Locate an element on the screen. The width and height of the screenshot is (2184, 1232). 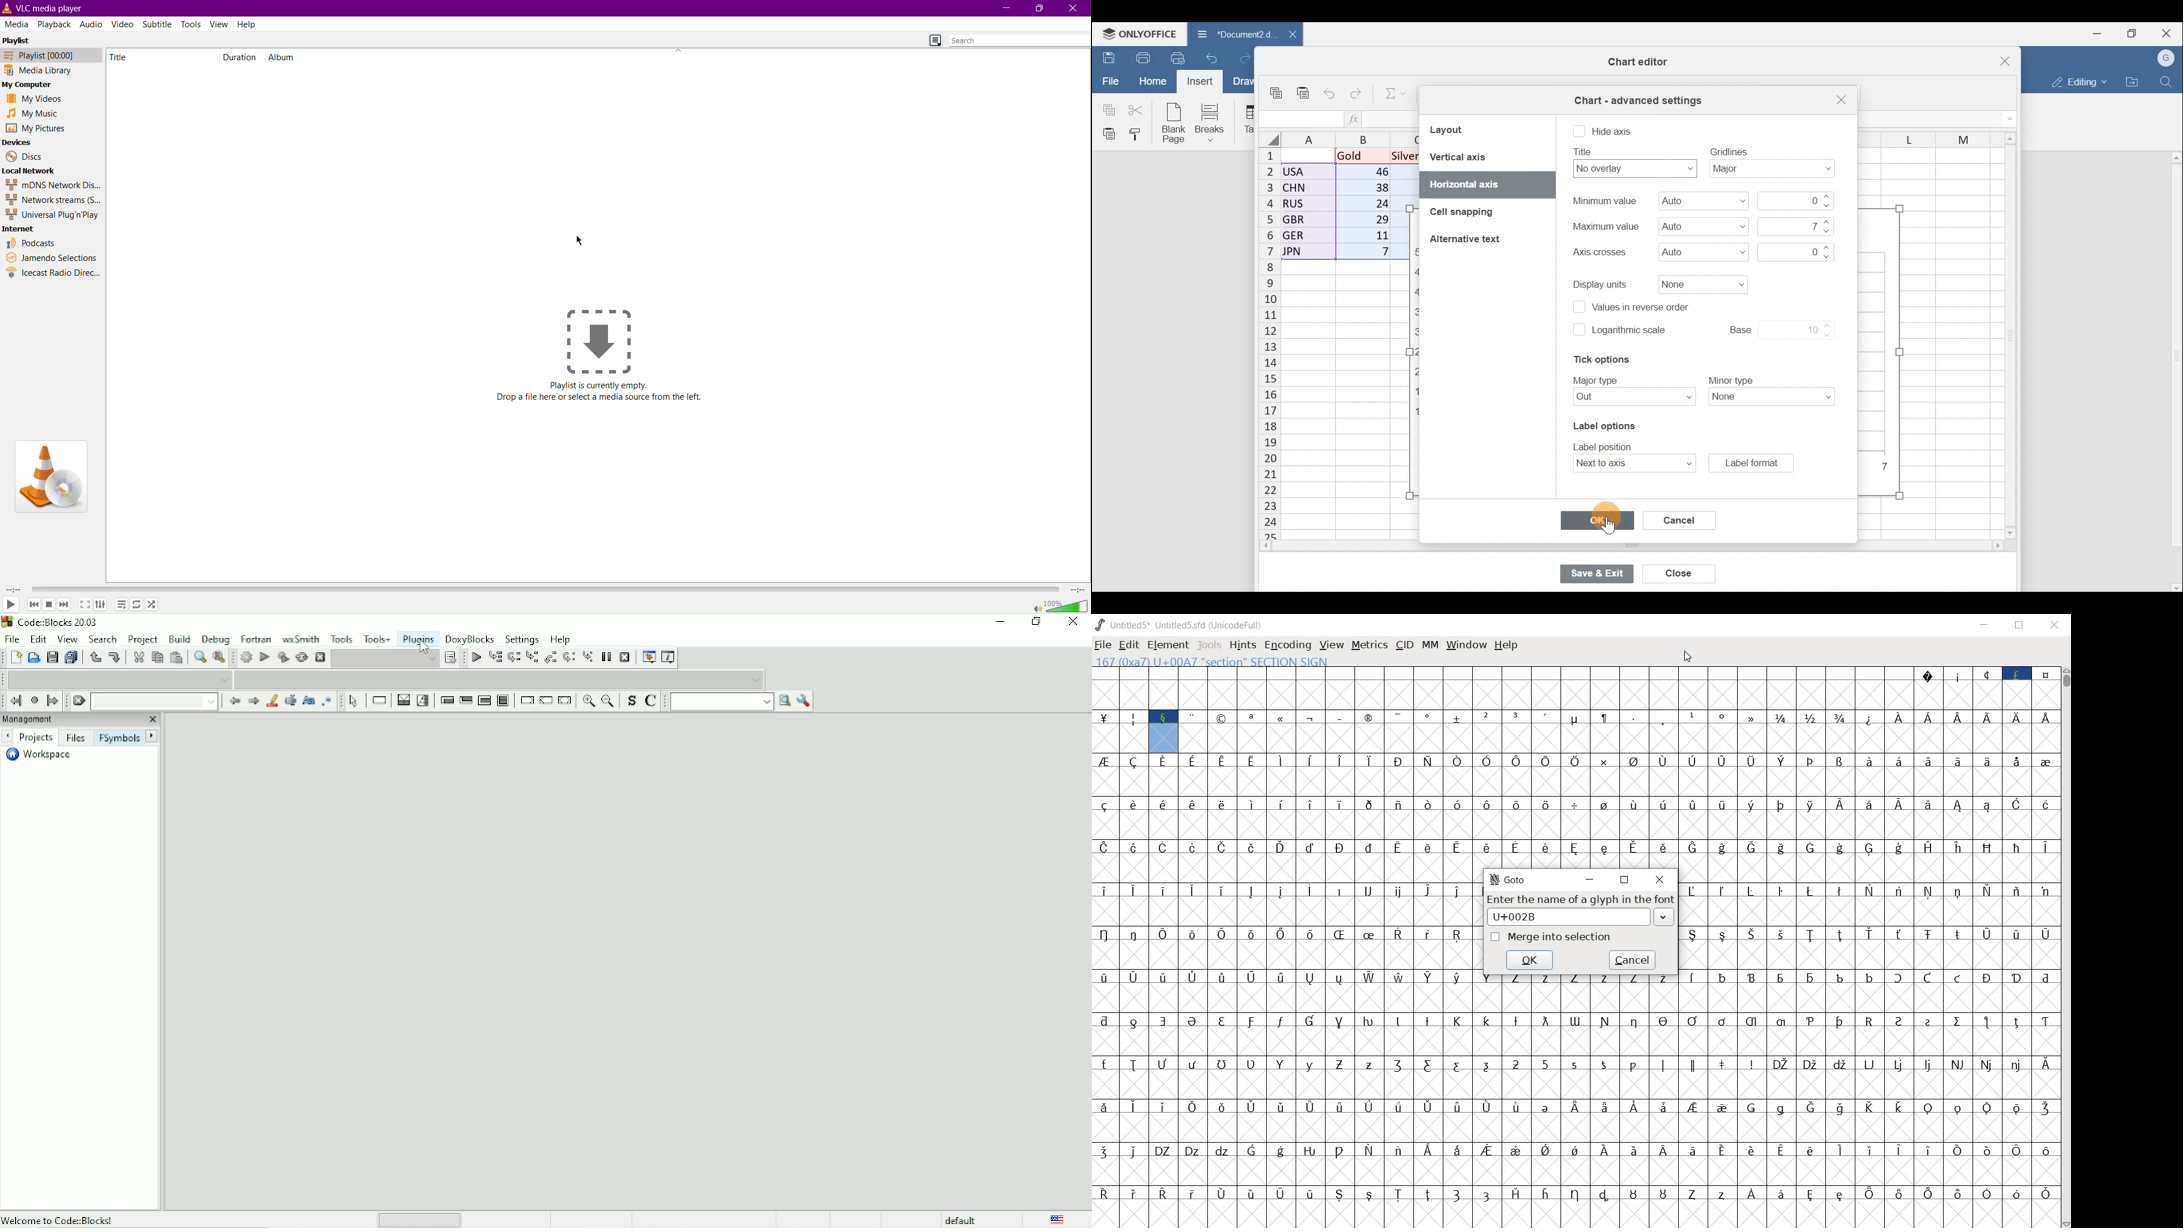
mm is located at coordinates (1428, 644).